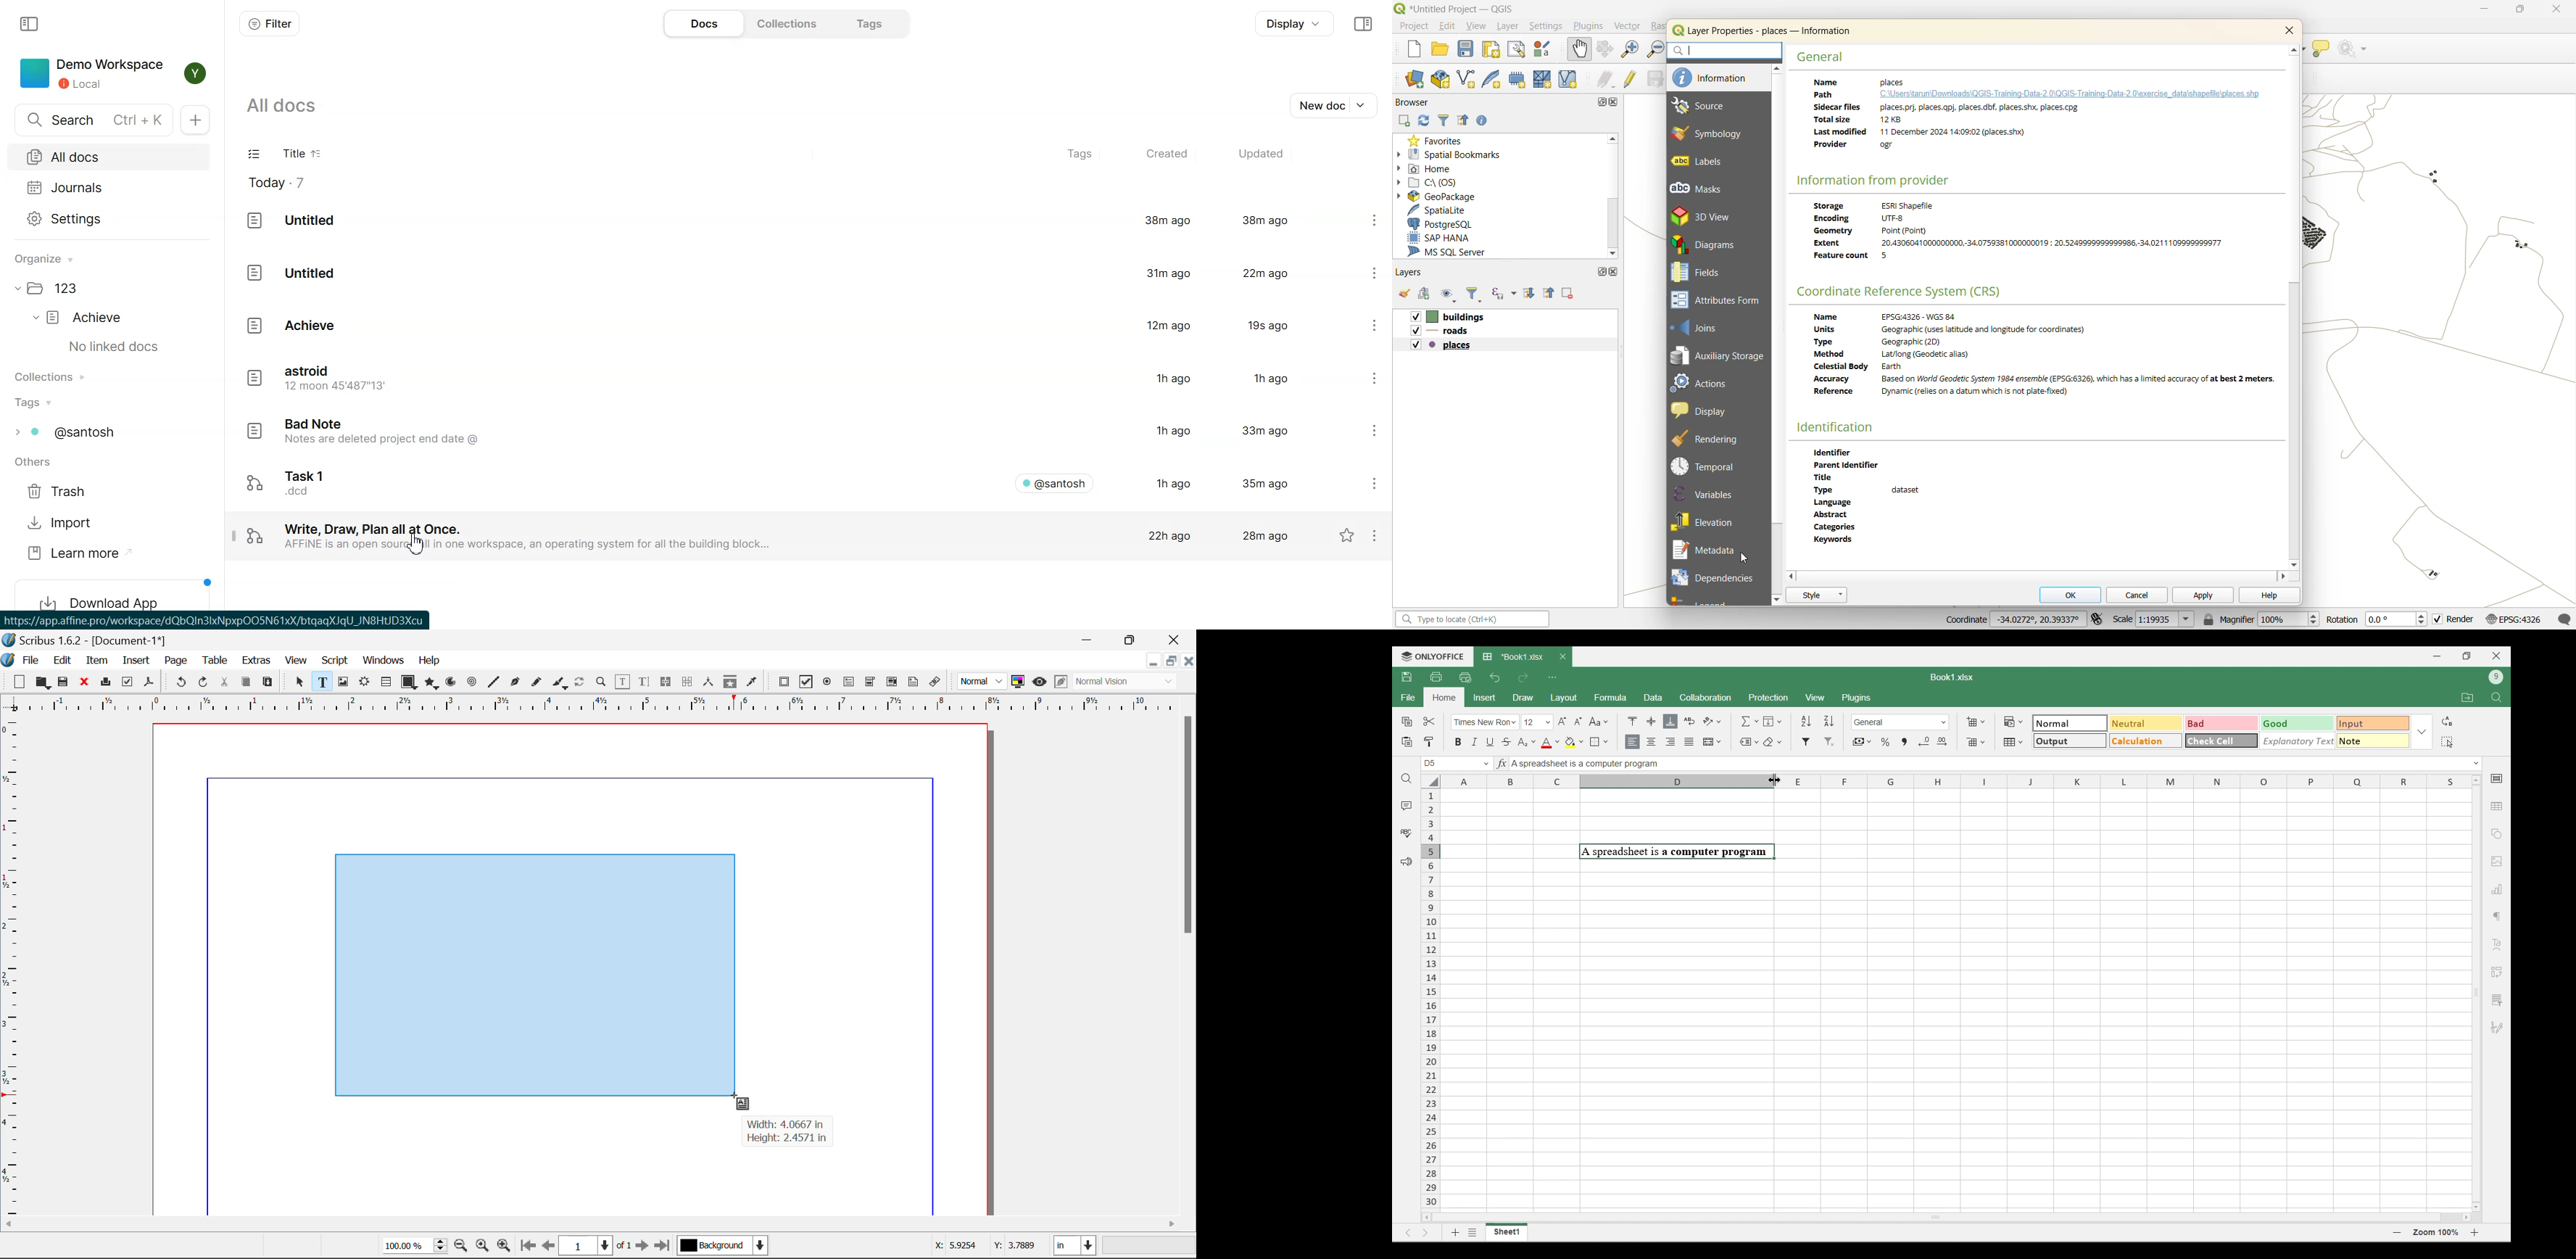 This screenshot has height=1260, width=2576. What do you see at coordinates (1130, 682) in the screenshot?
I see `Display Visual Appearance` at bounding box center [1130, 682].